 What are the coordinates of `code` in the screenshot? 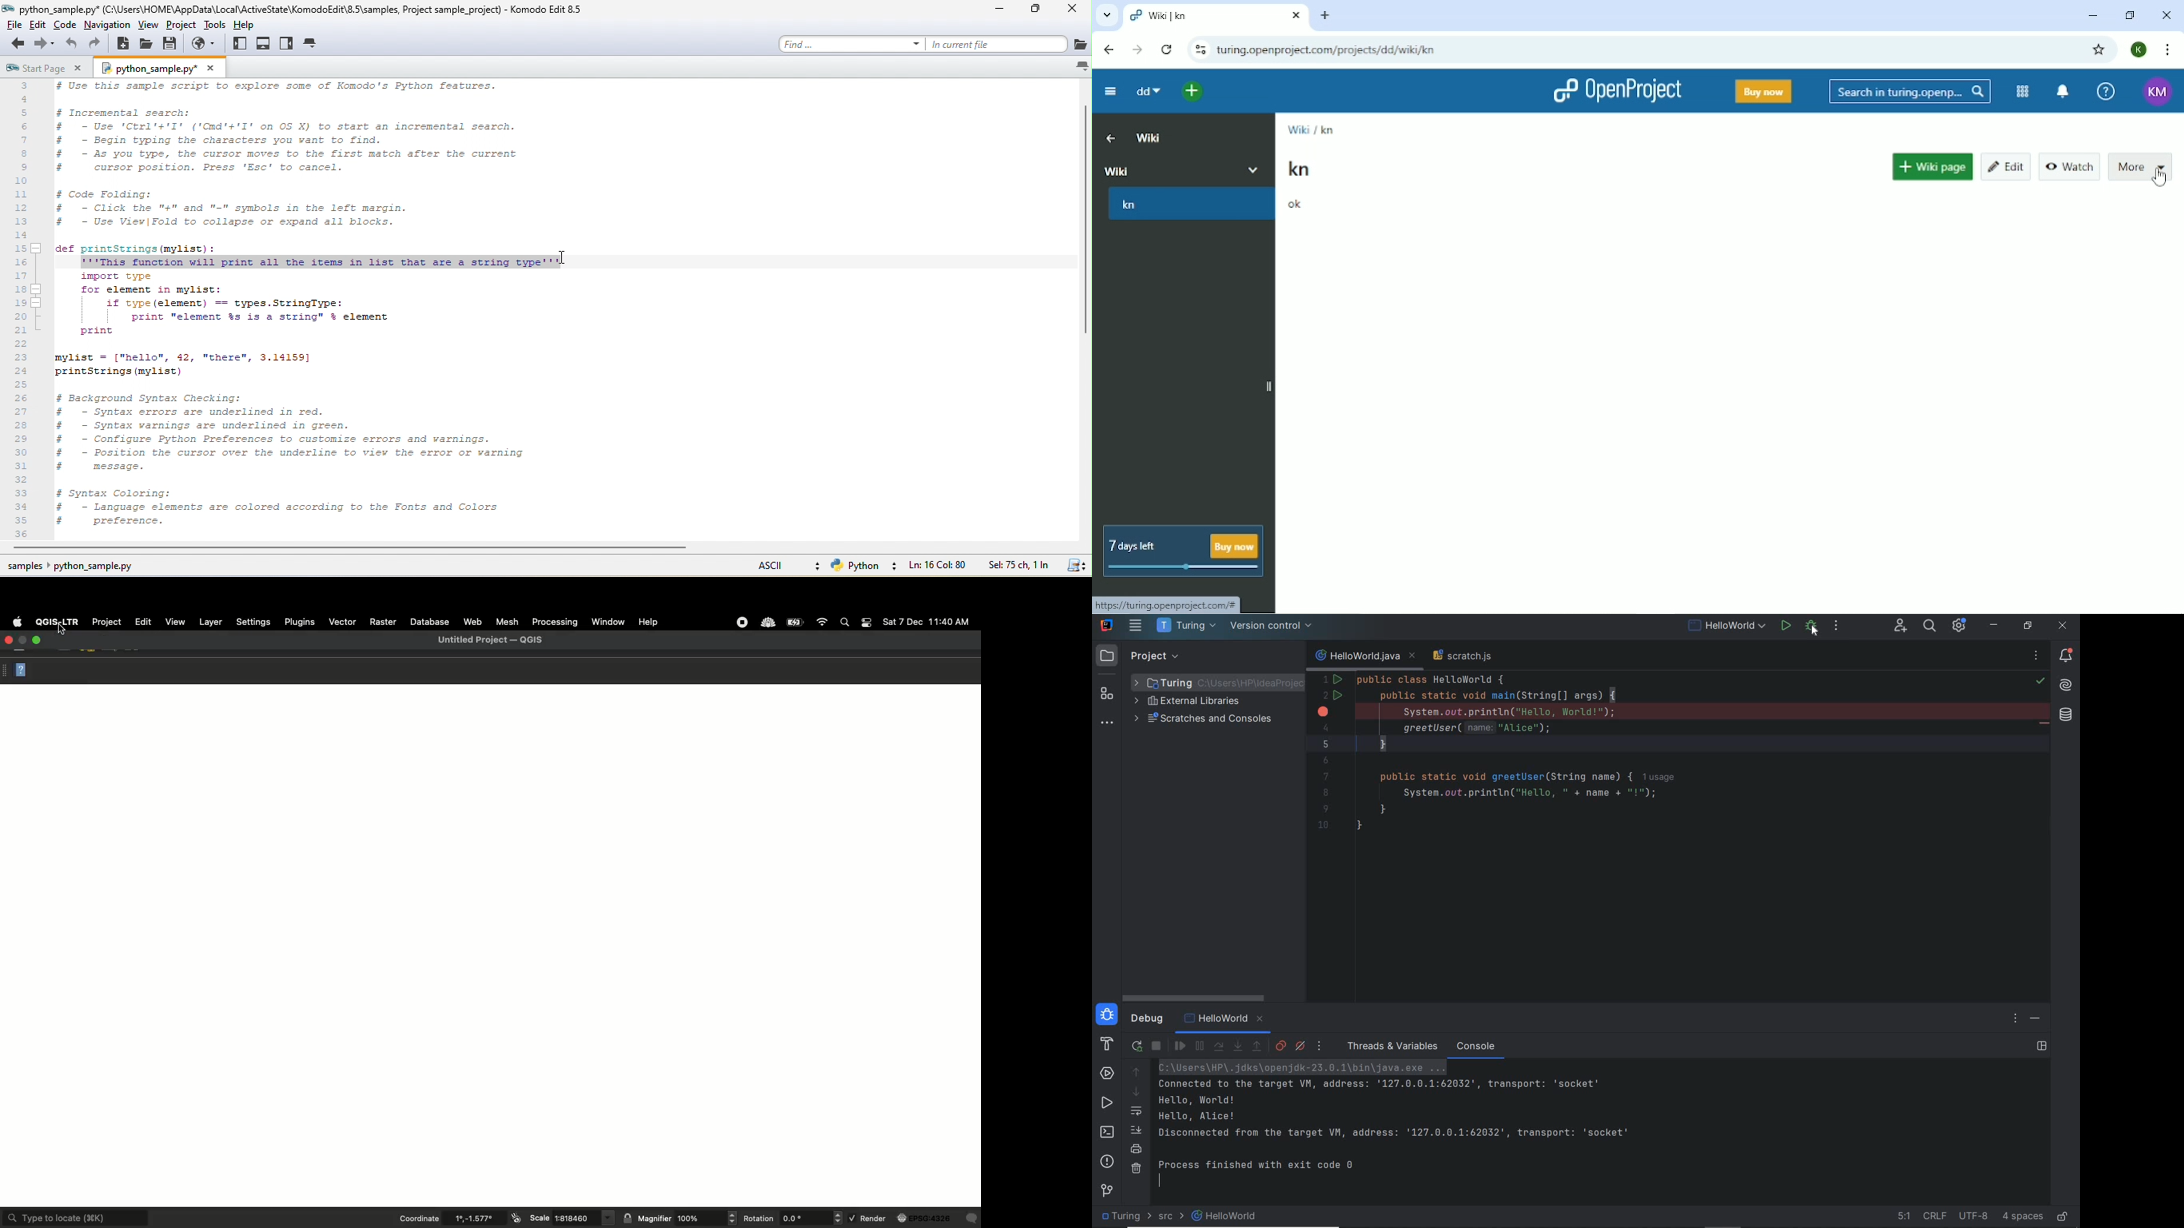 It's located at (66, 27).